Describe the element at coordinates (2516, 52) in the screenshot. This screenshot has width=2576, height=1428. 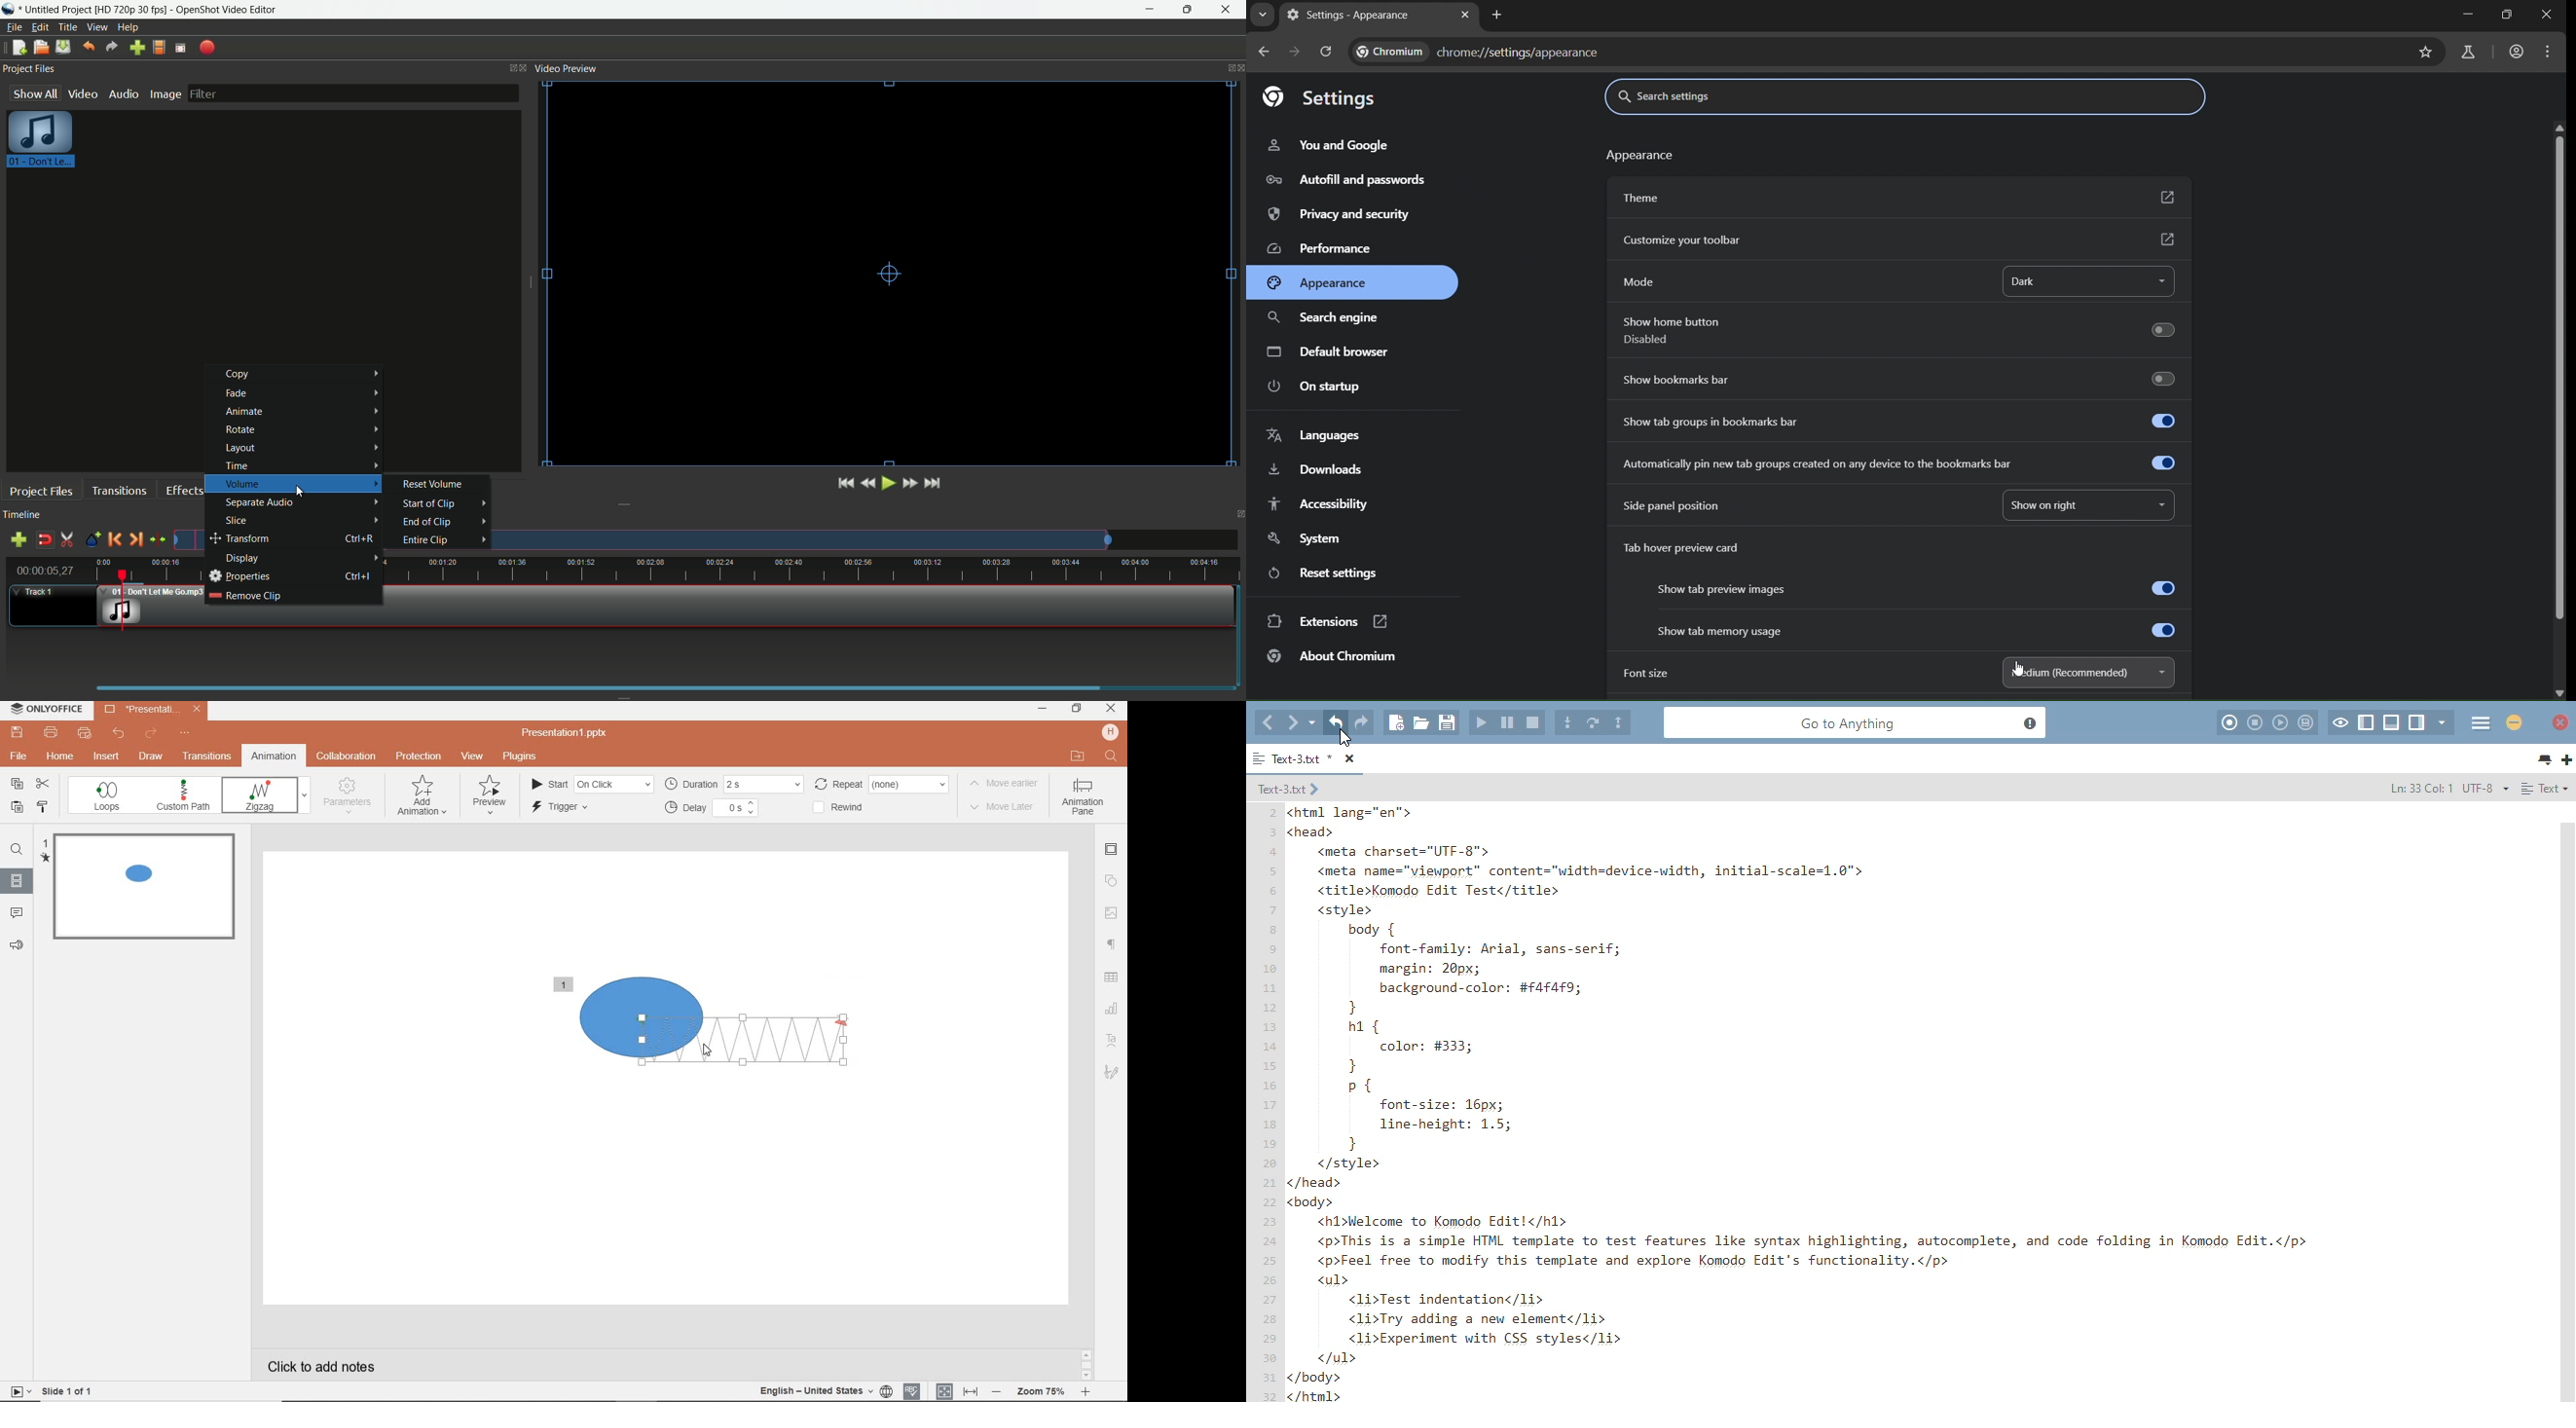
I see `account` at that location.